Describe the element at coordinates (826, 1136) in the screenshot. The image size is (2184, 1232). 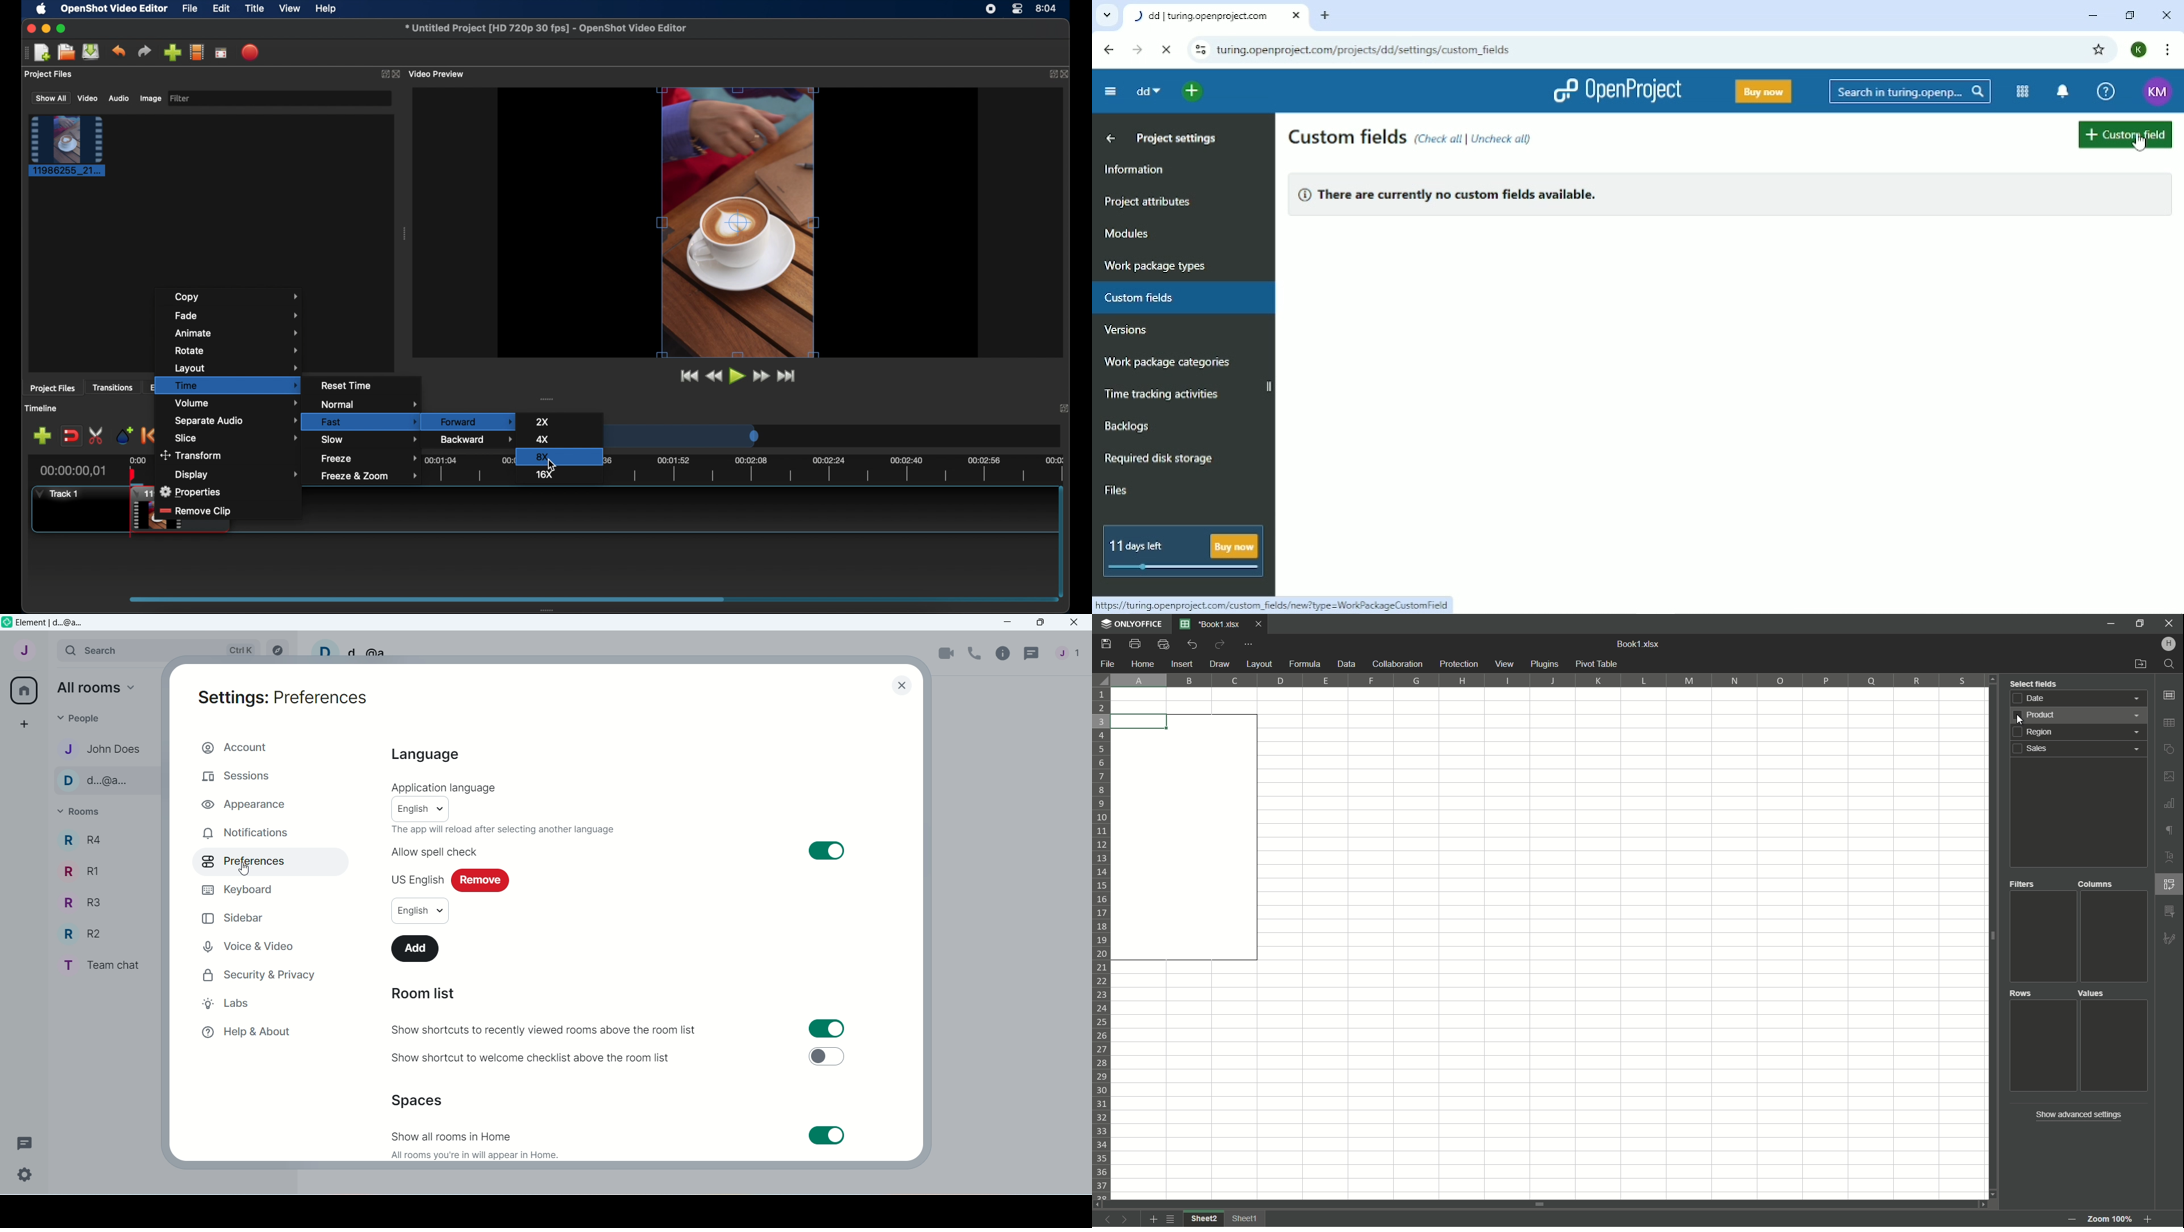
I see `Toggle switch` at that location.